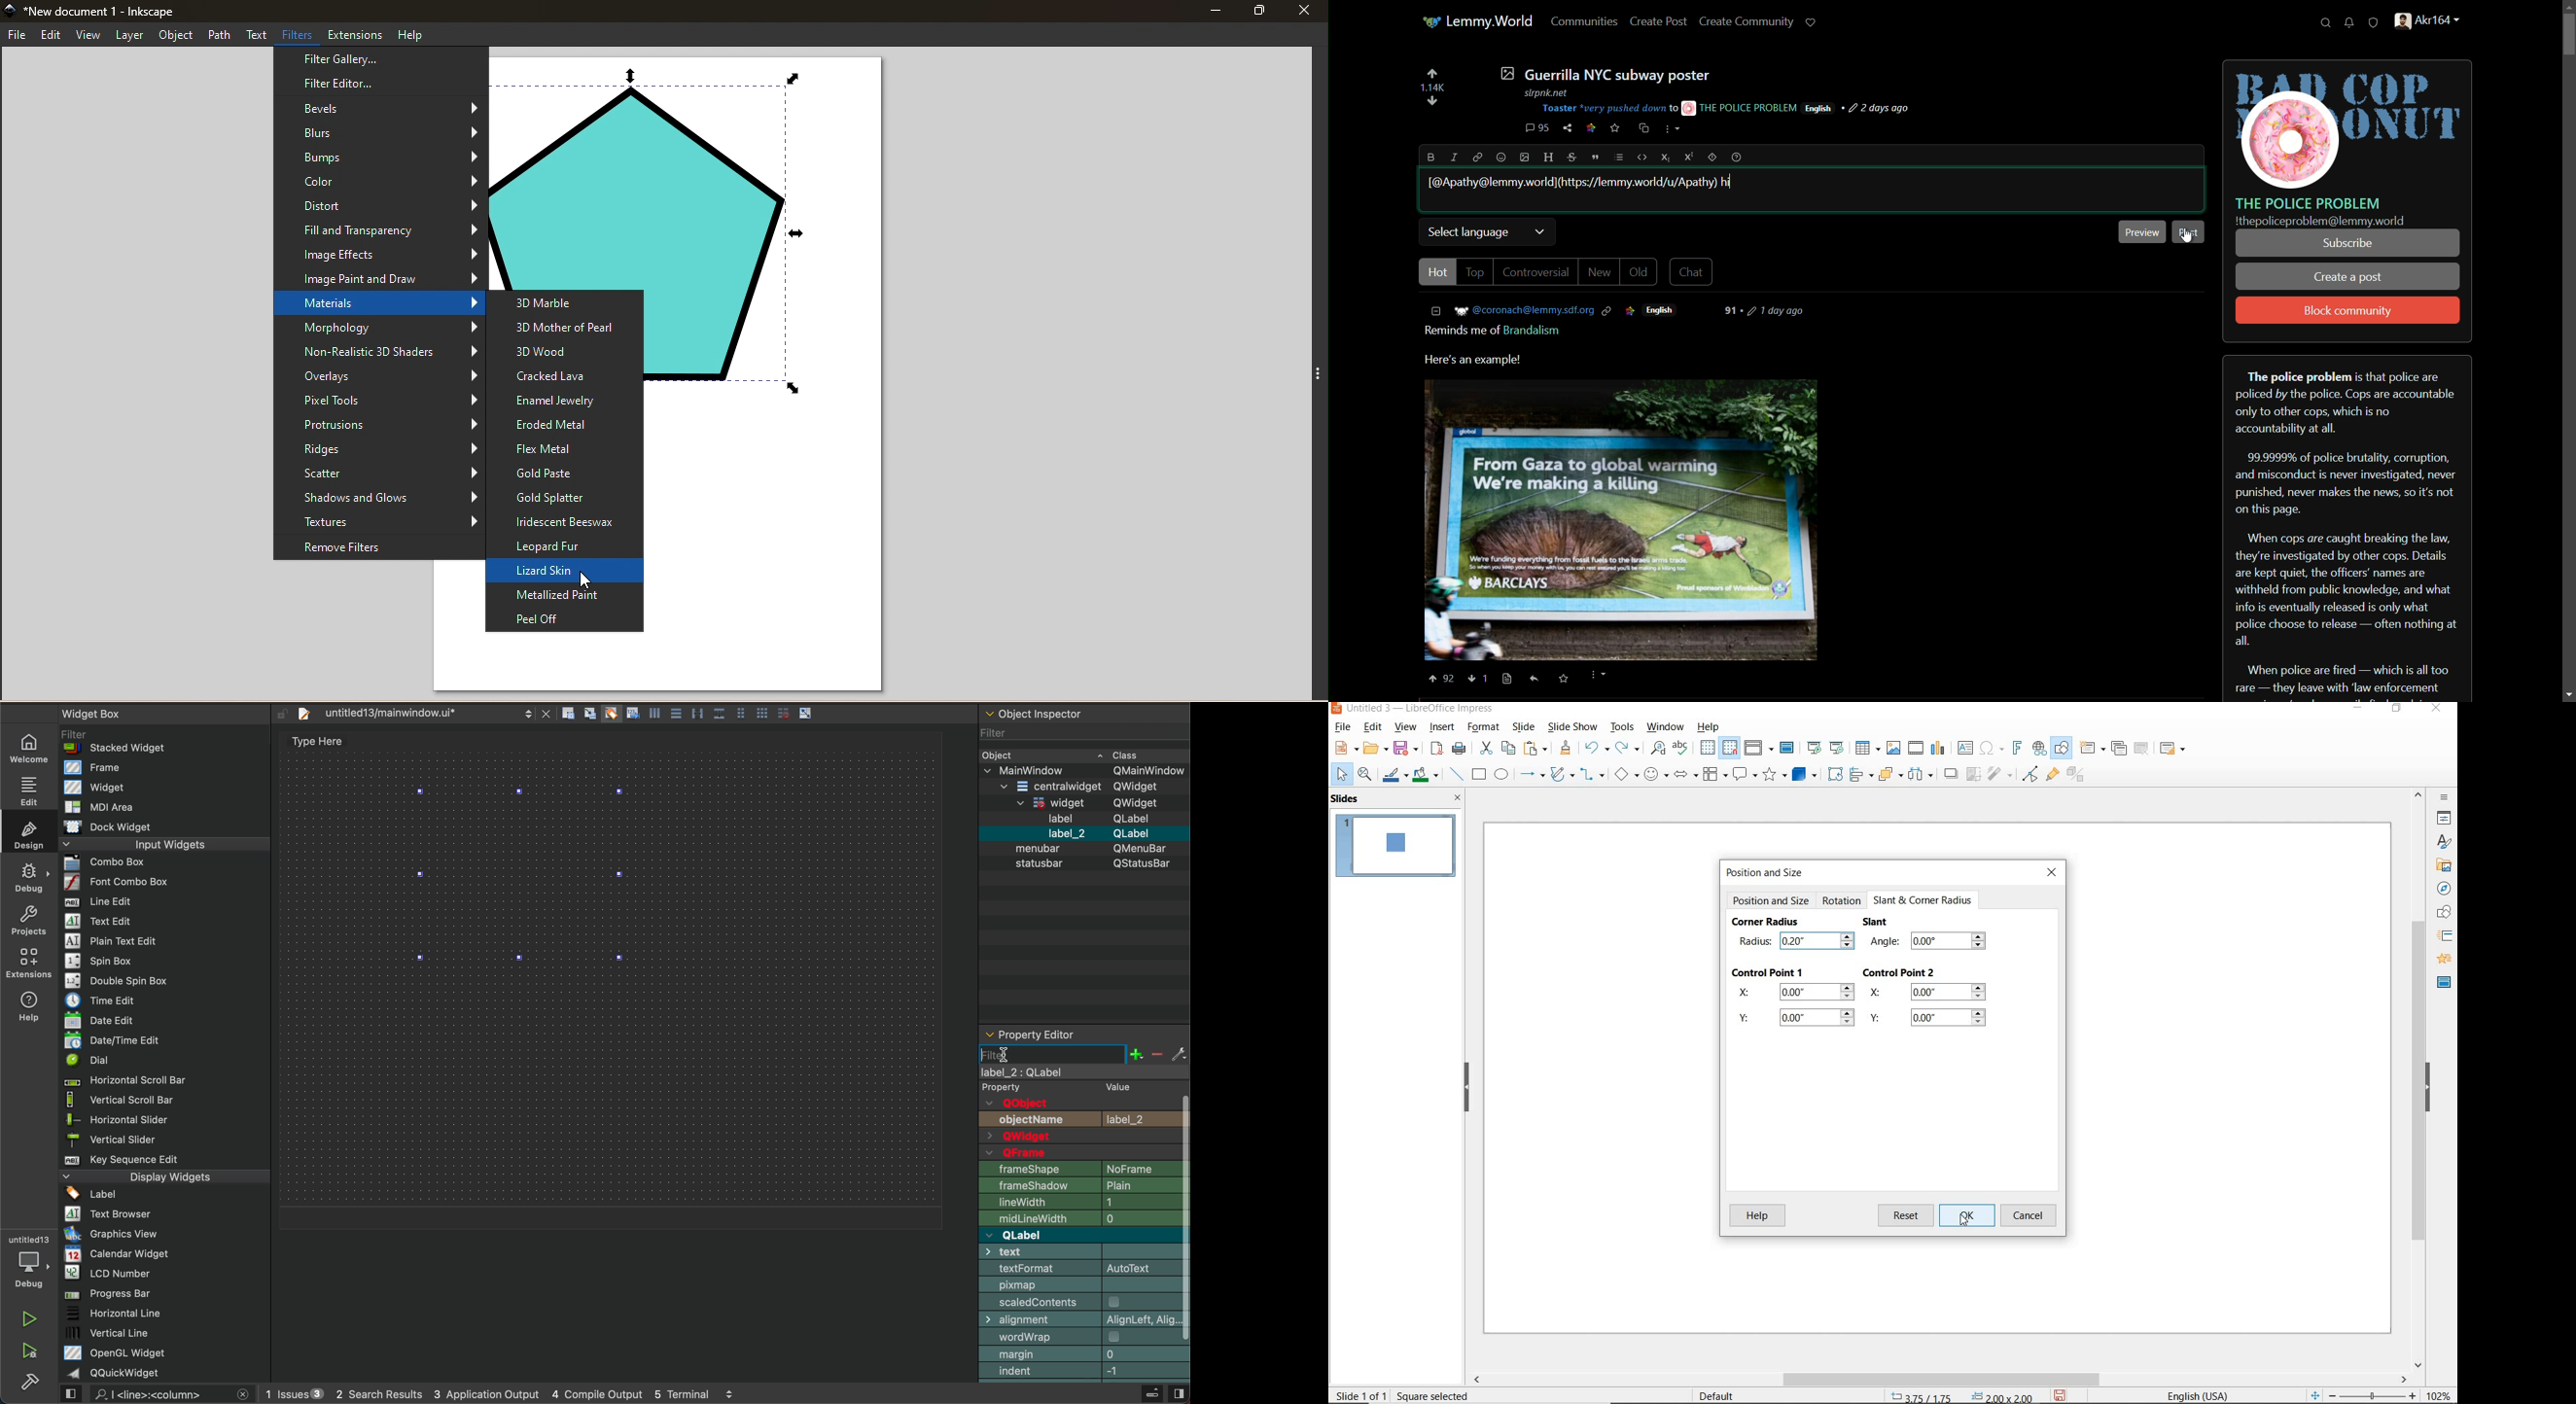 Image resolution: width=2576 pixels, height=1428 pixels. Describe the element at coordinates (30, 747) in the screenshot. I see `welcome` at that location.